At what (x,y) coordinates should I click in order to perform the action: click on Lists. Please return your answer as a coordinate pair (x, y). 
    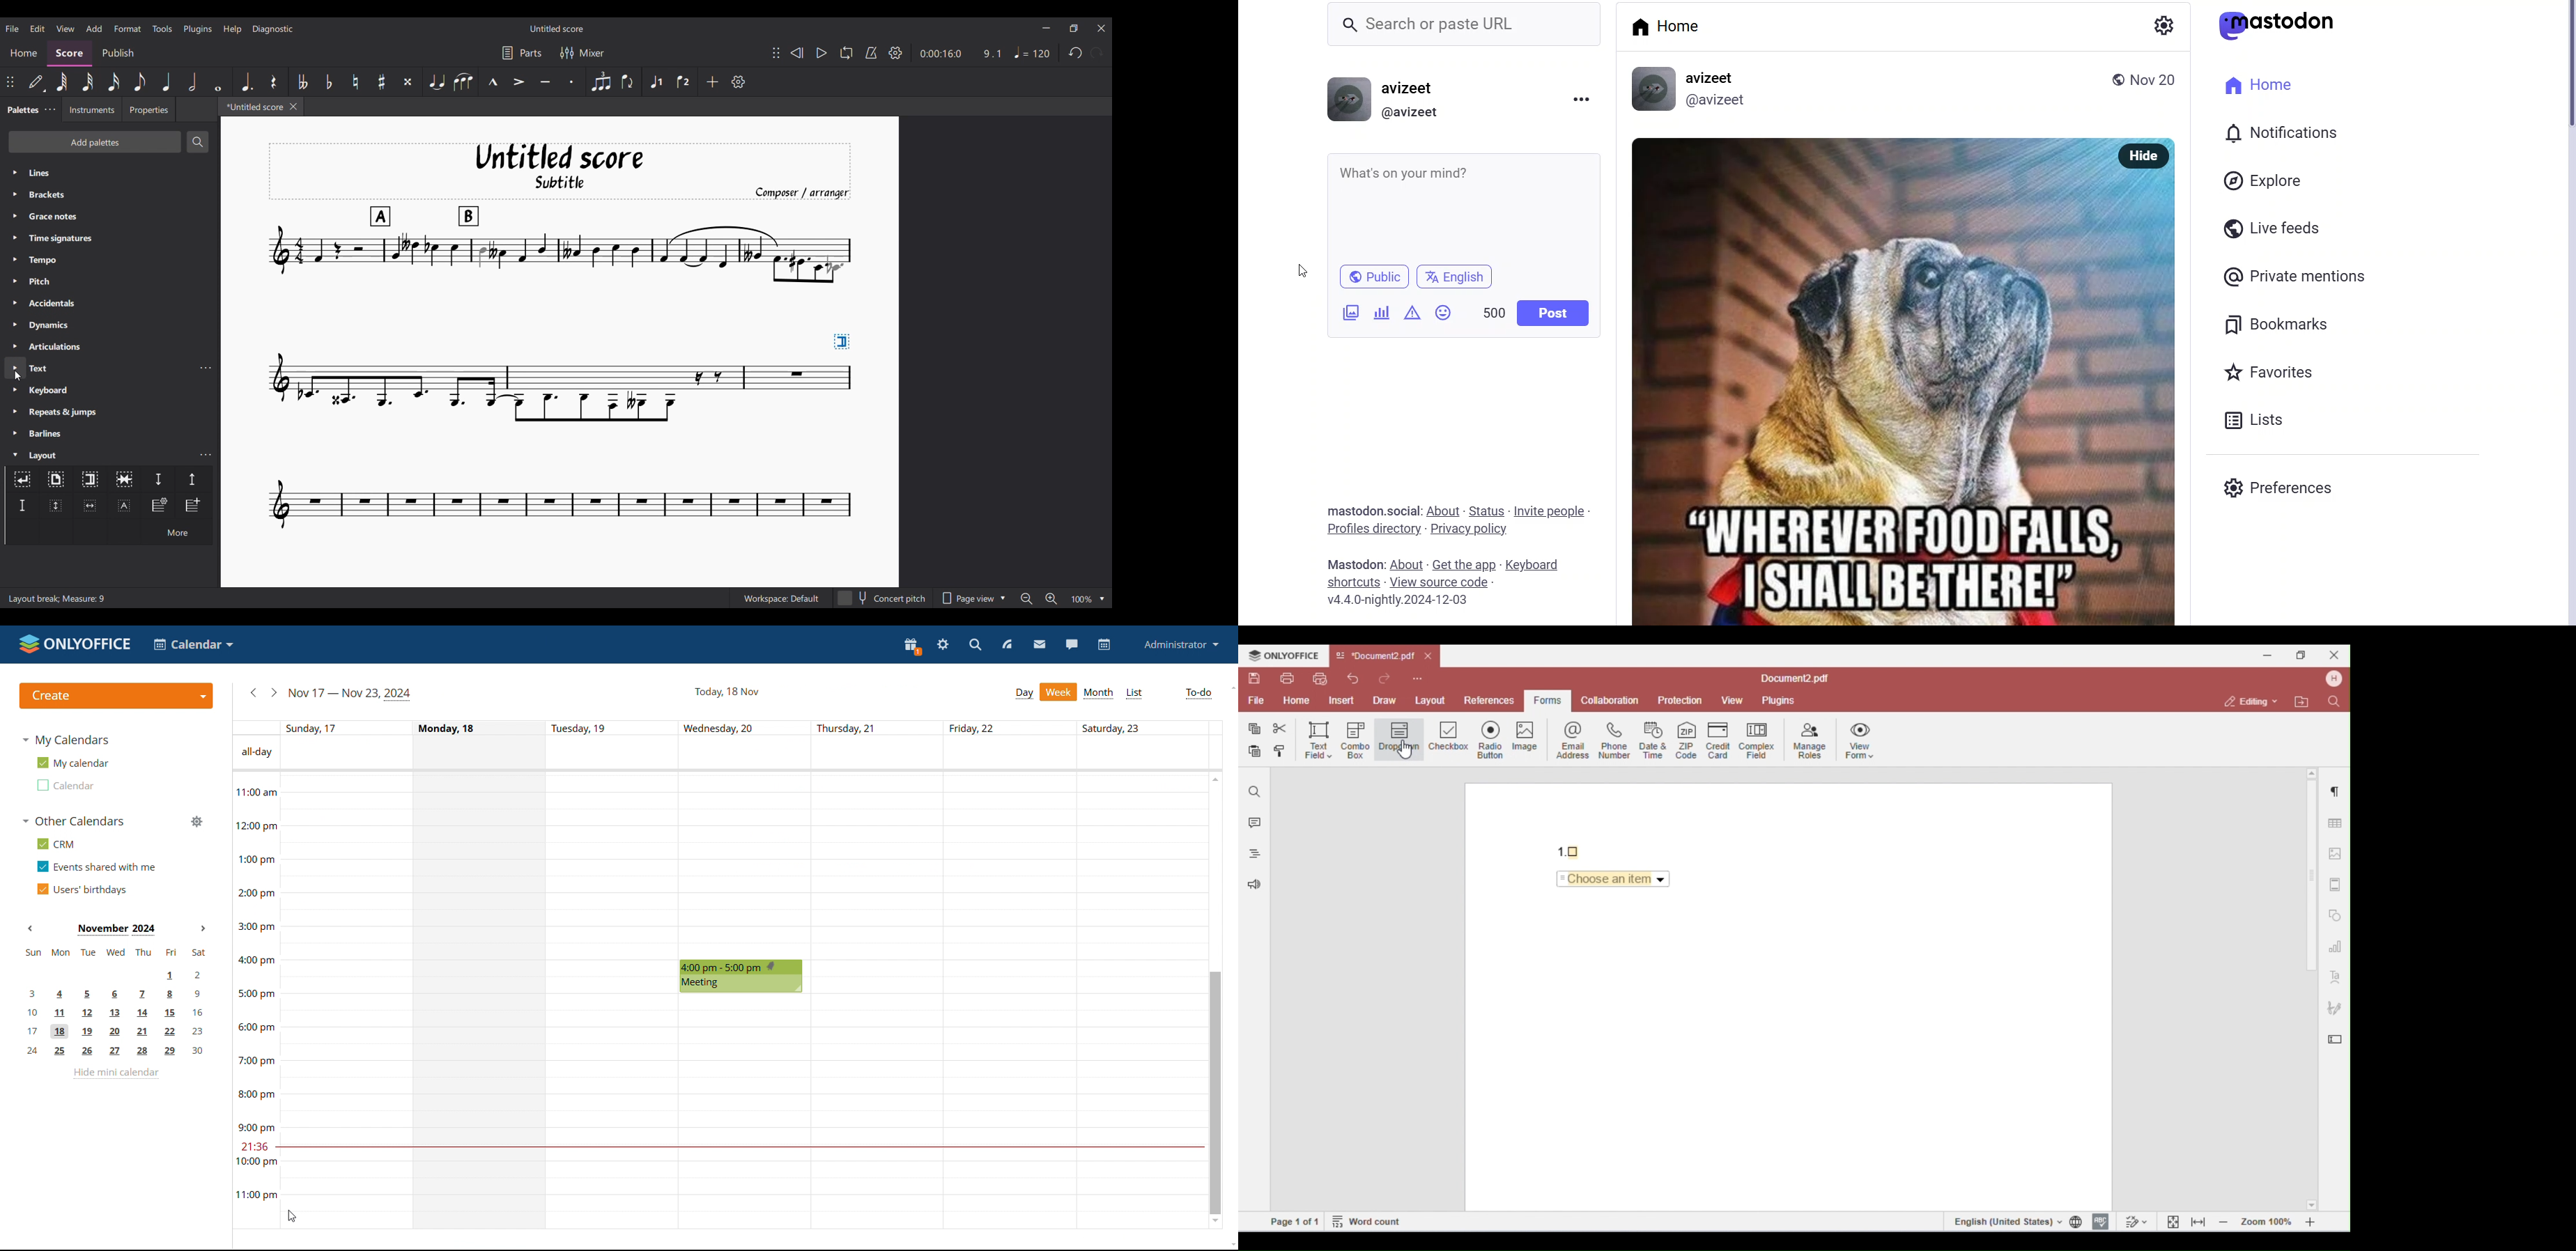
    Looking at the image, I should click on (2261, 421).